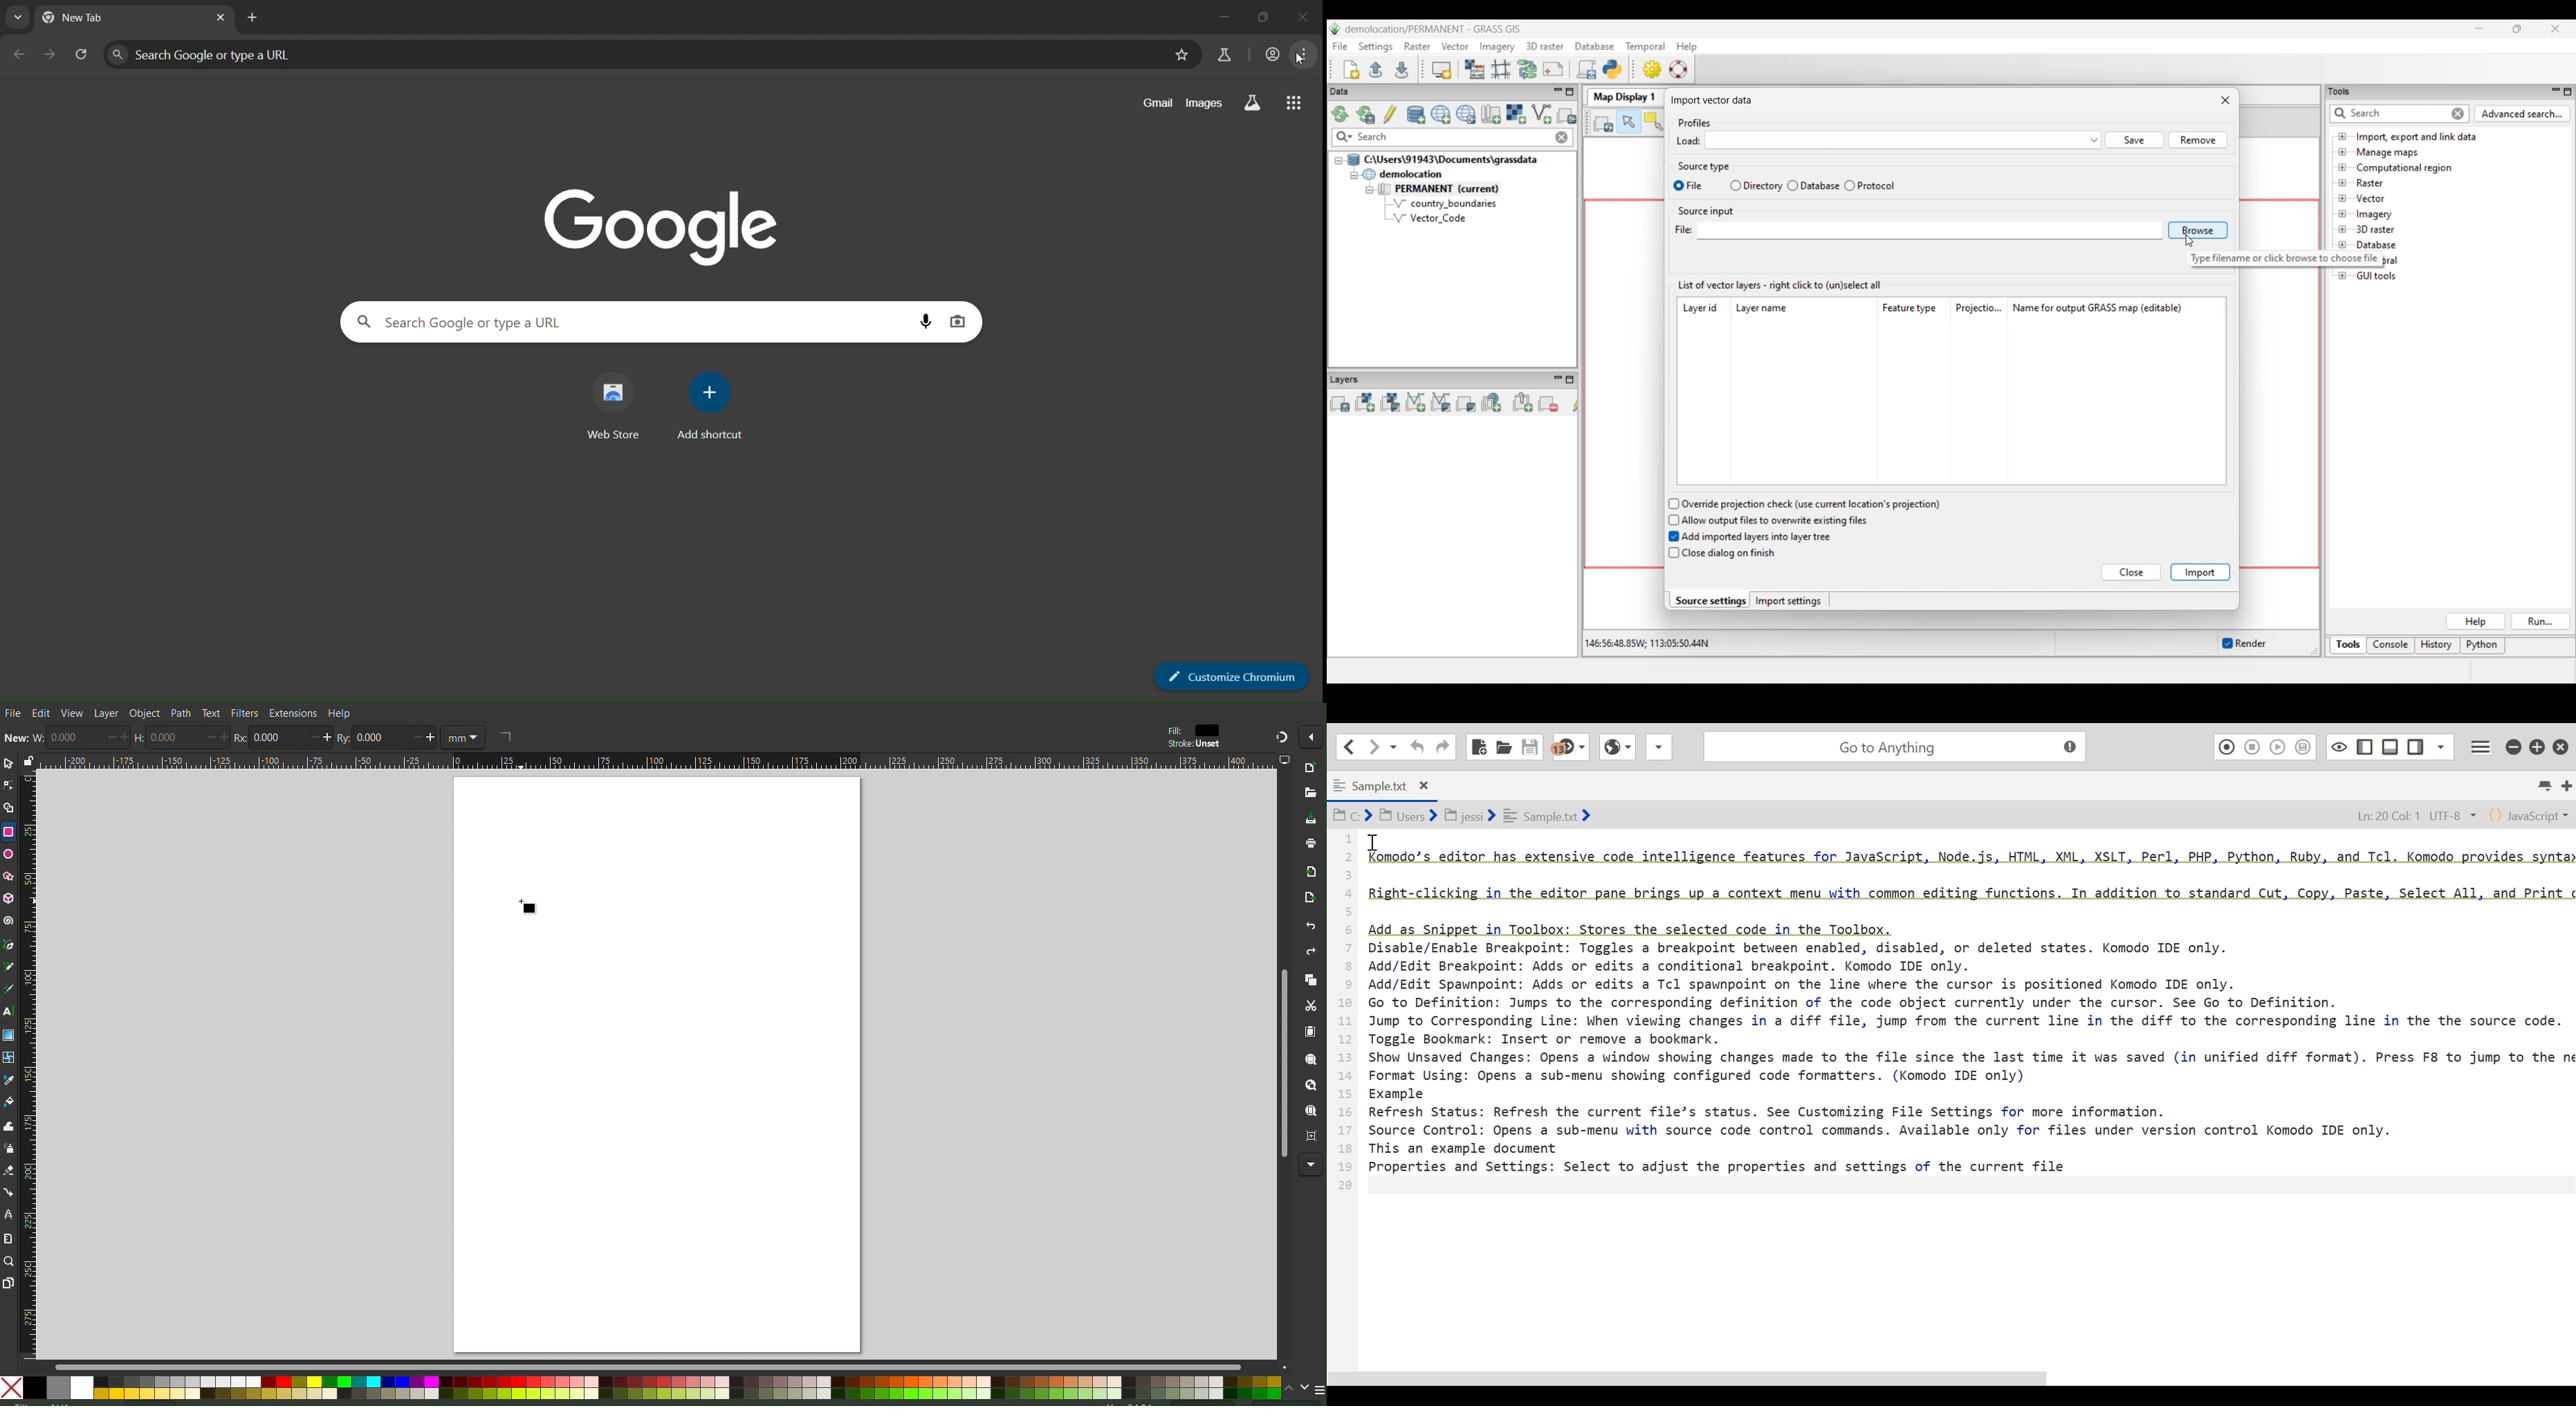 Image resolution: width=2576 pixels, height=1428 pixels. What do you see at coordinates (27, 758) in the screenshot?
I see `lock` at bounding box center [27, 758].